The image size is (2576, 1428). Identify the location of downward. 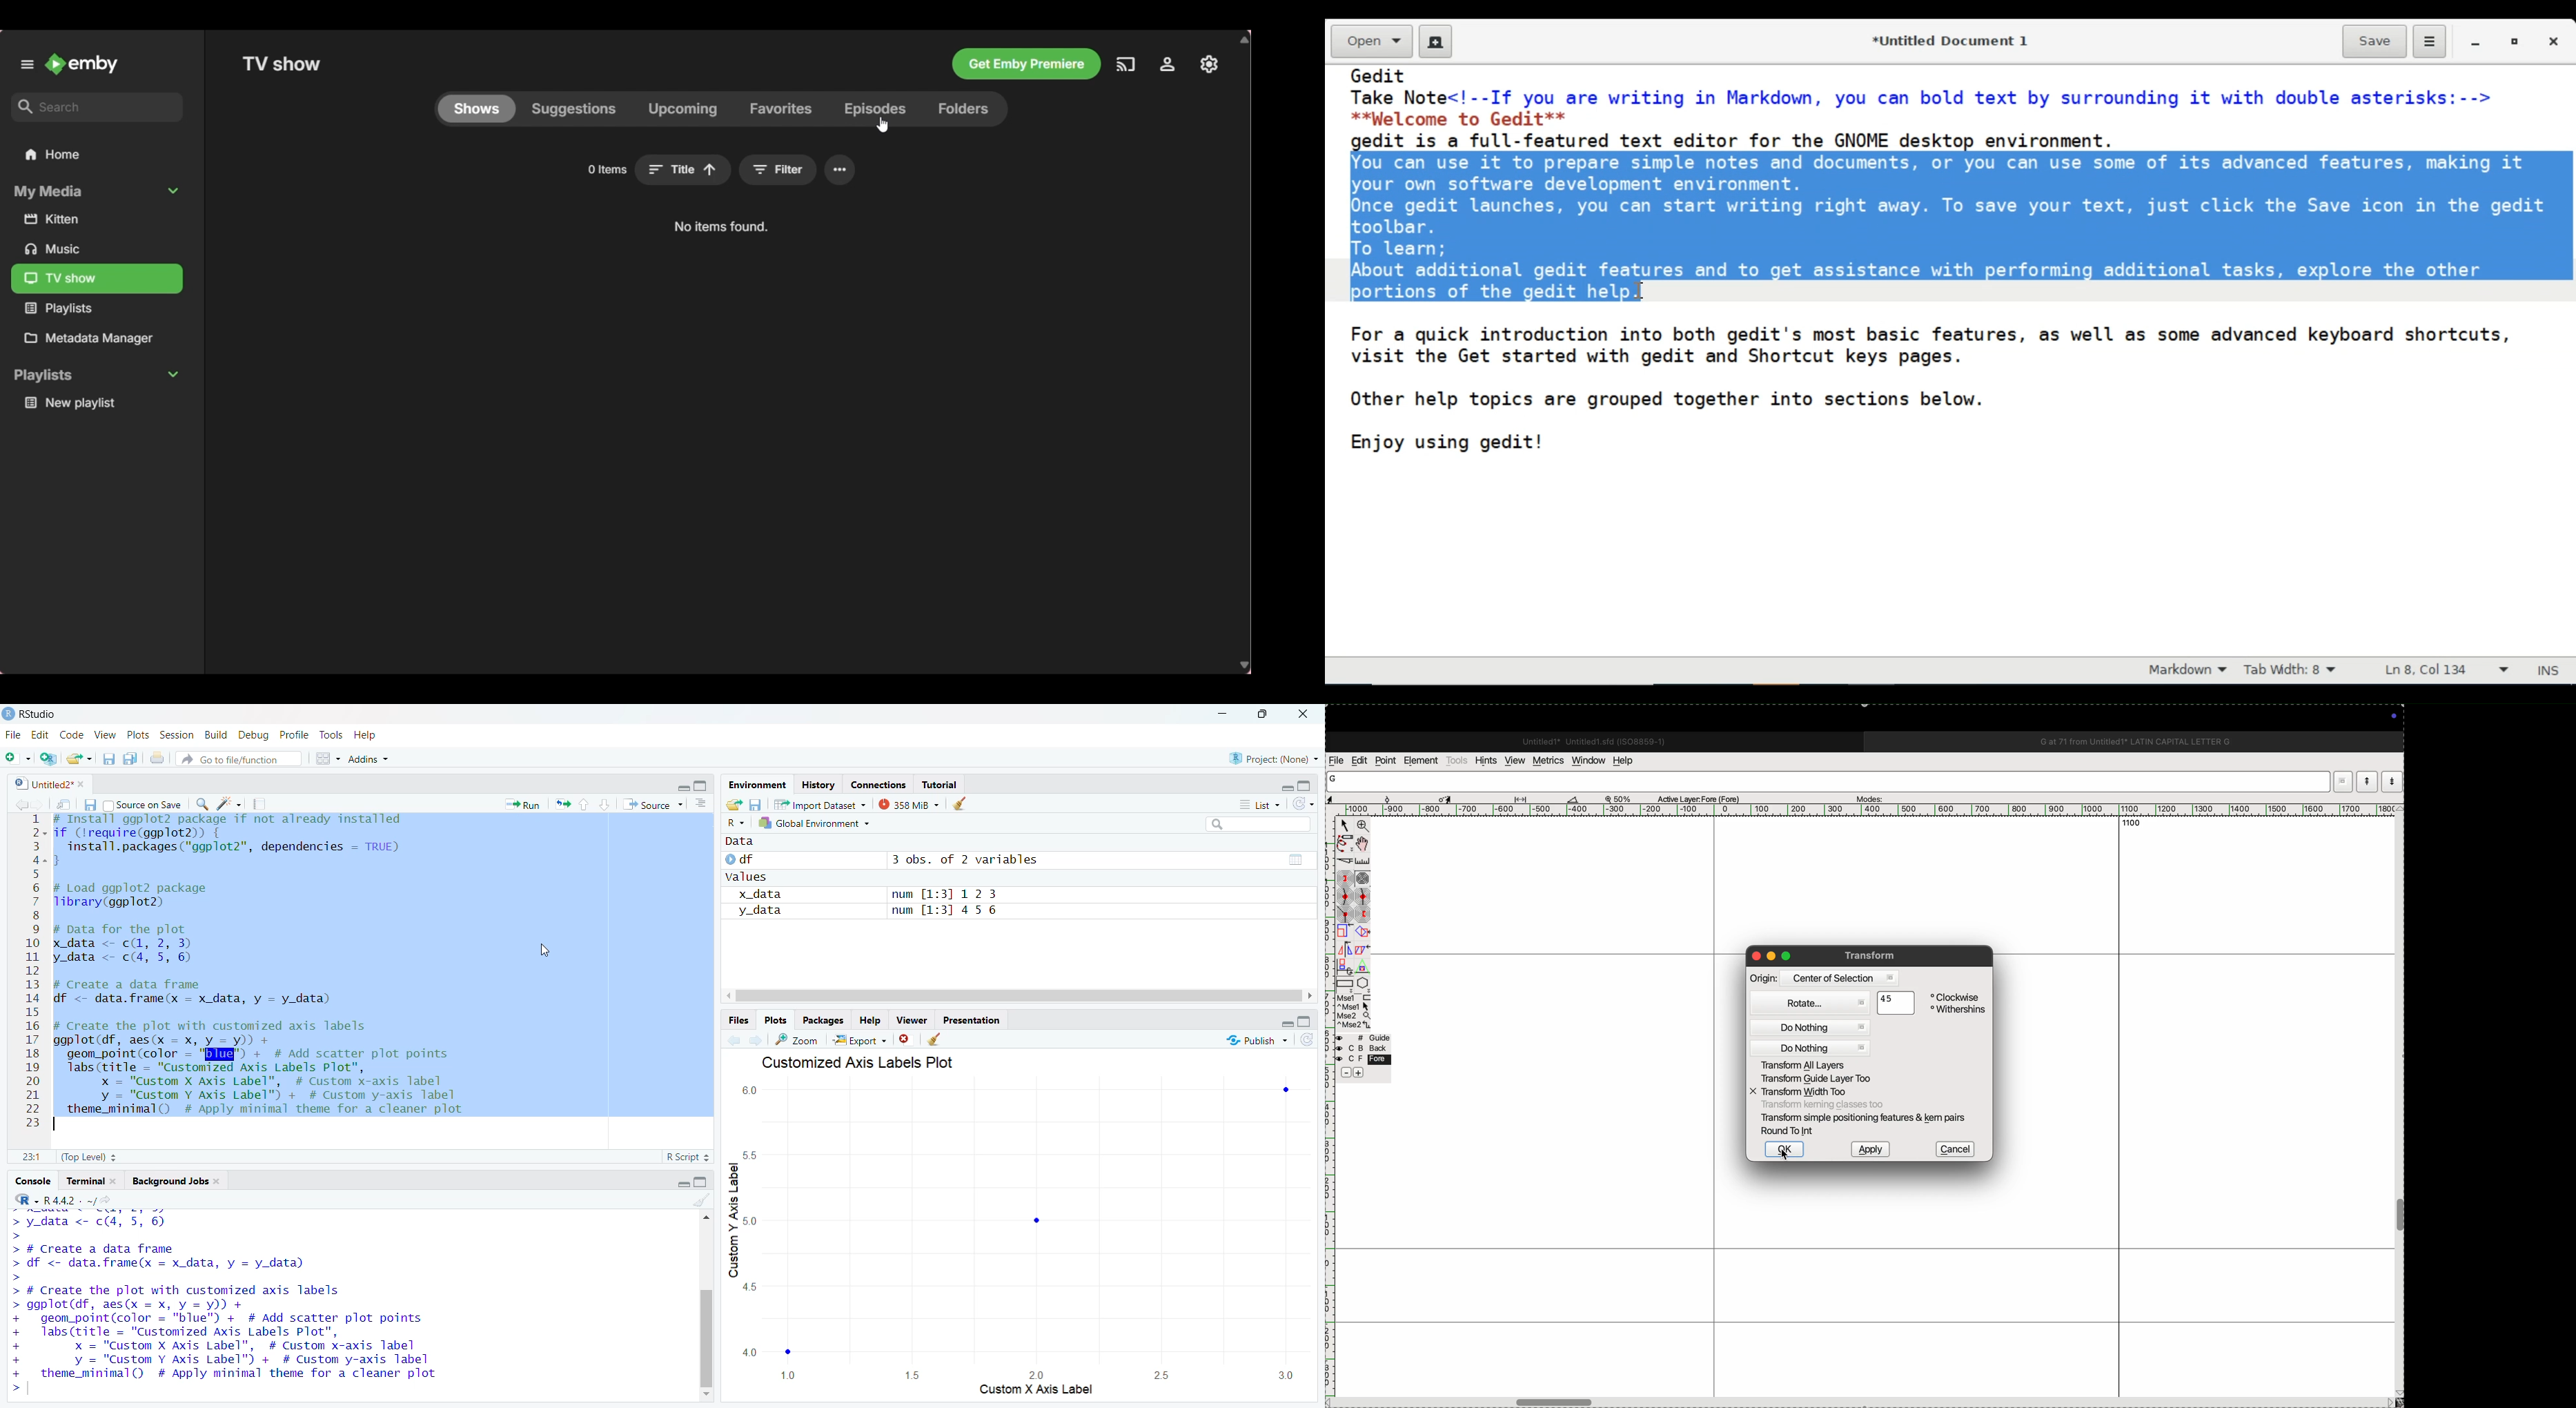
(606, 806).